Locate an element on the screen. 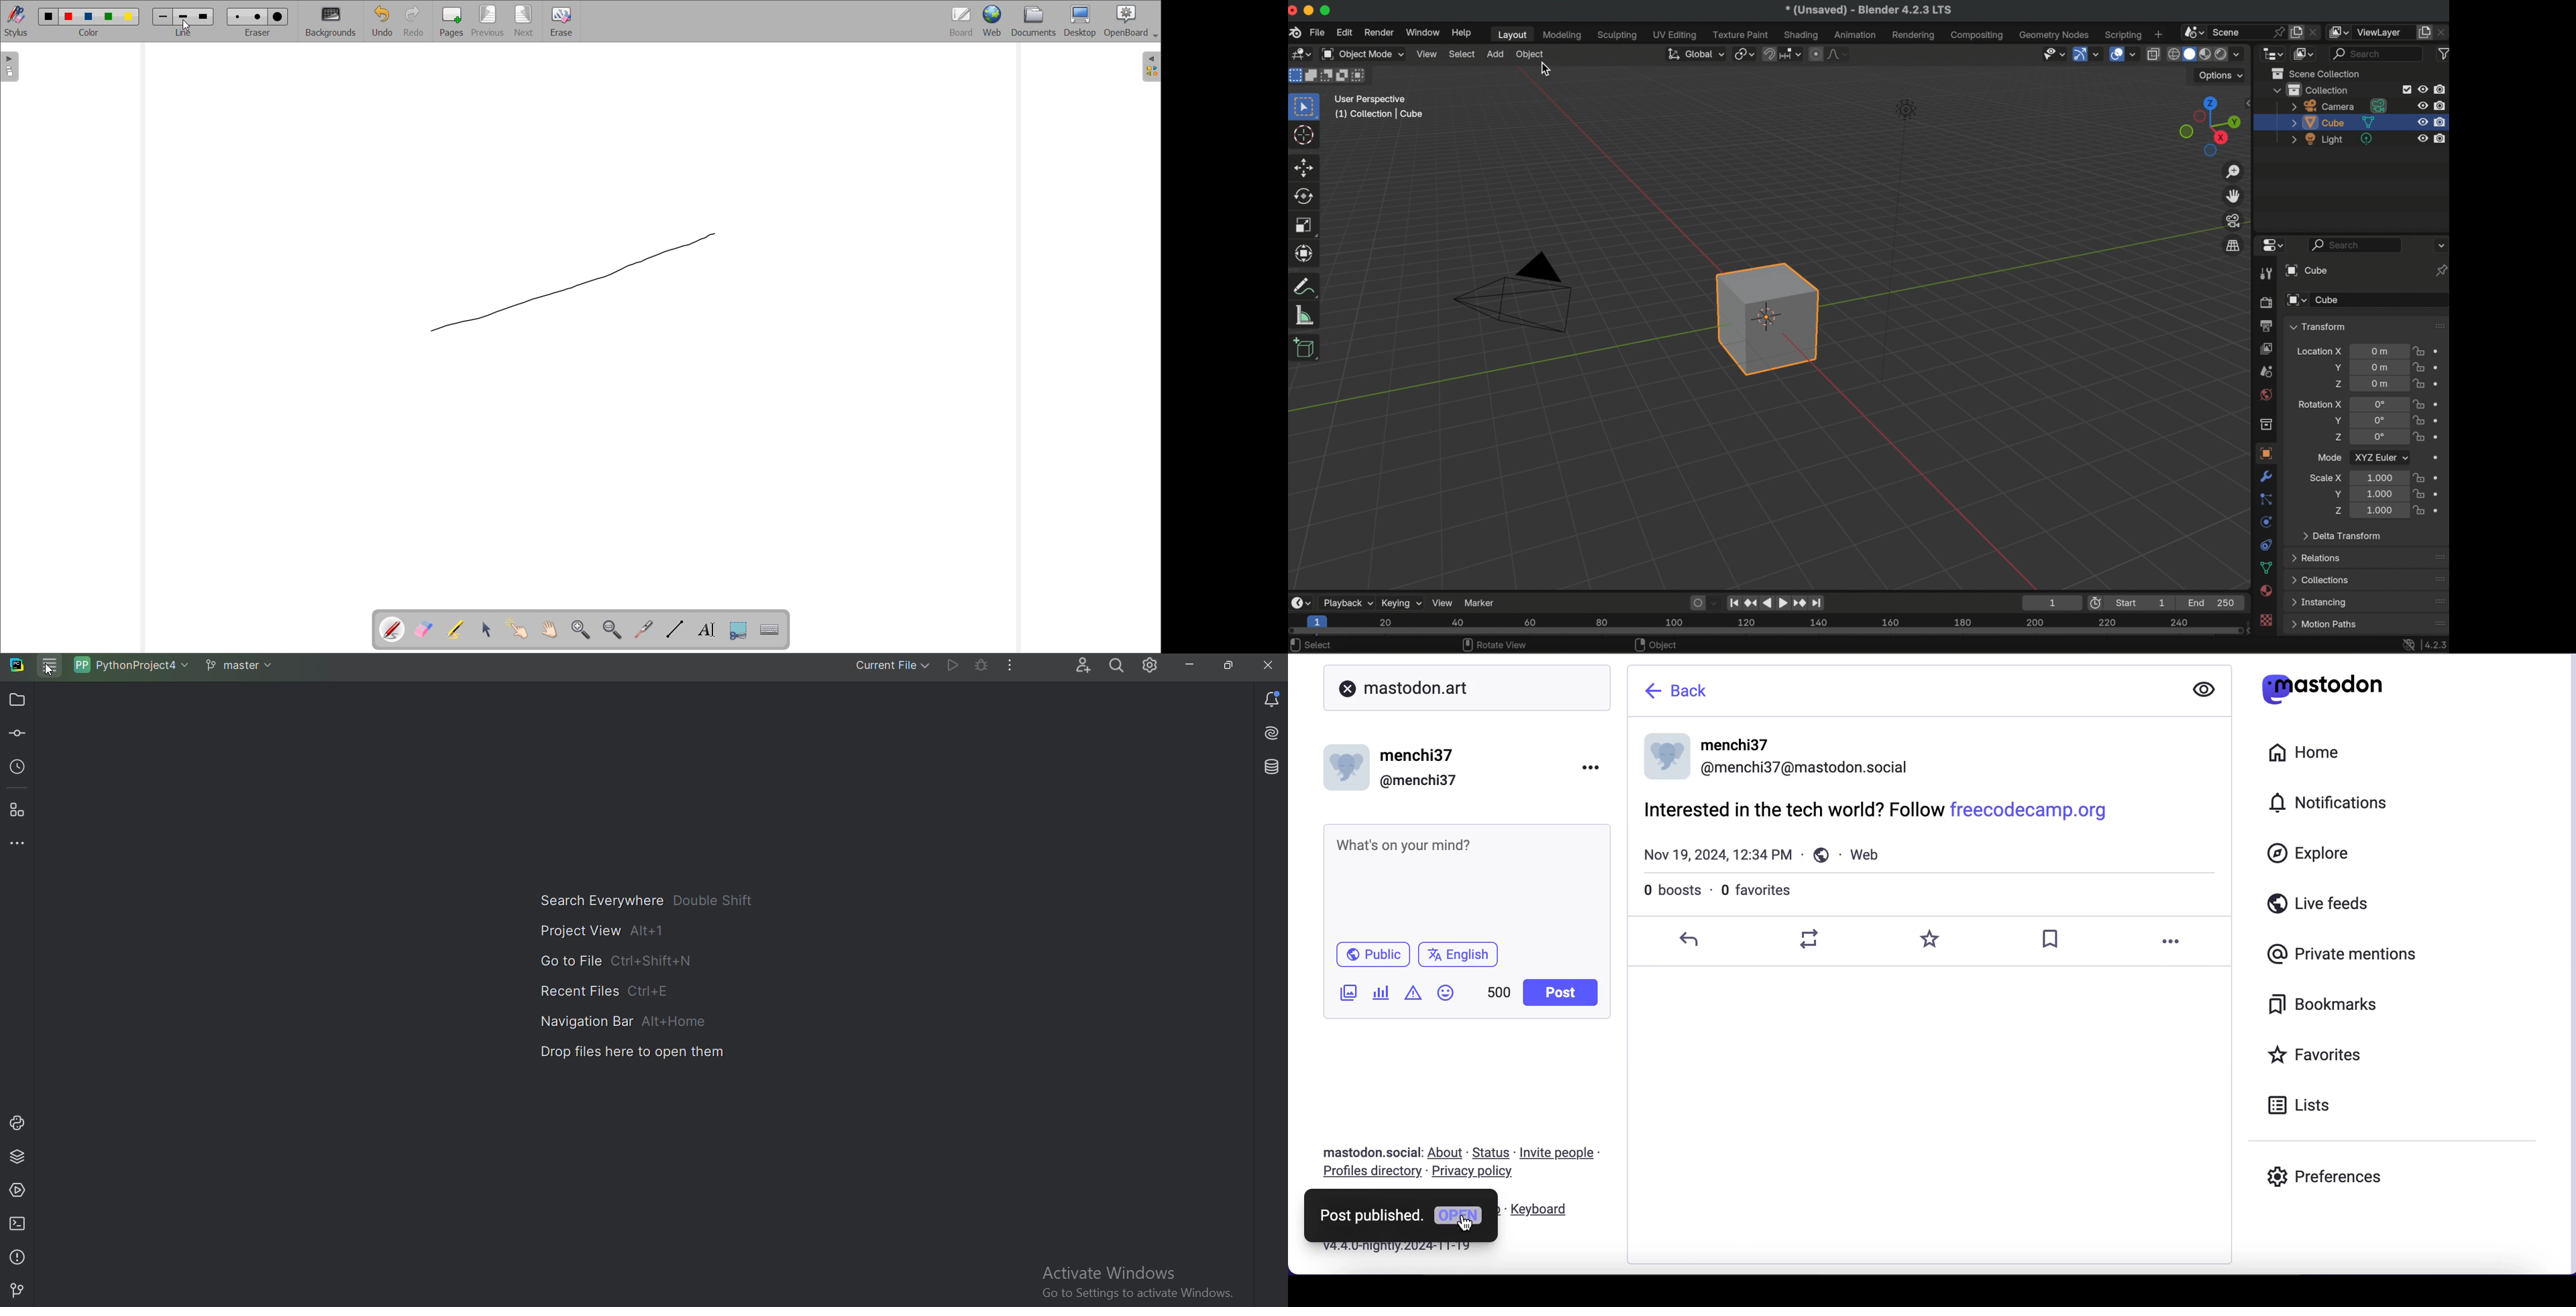  transform is located at coordinates (1307, 286).